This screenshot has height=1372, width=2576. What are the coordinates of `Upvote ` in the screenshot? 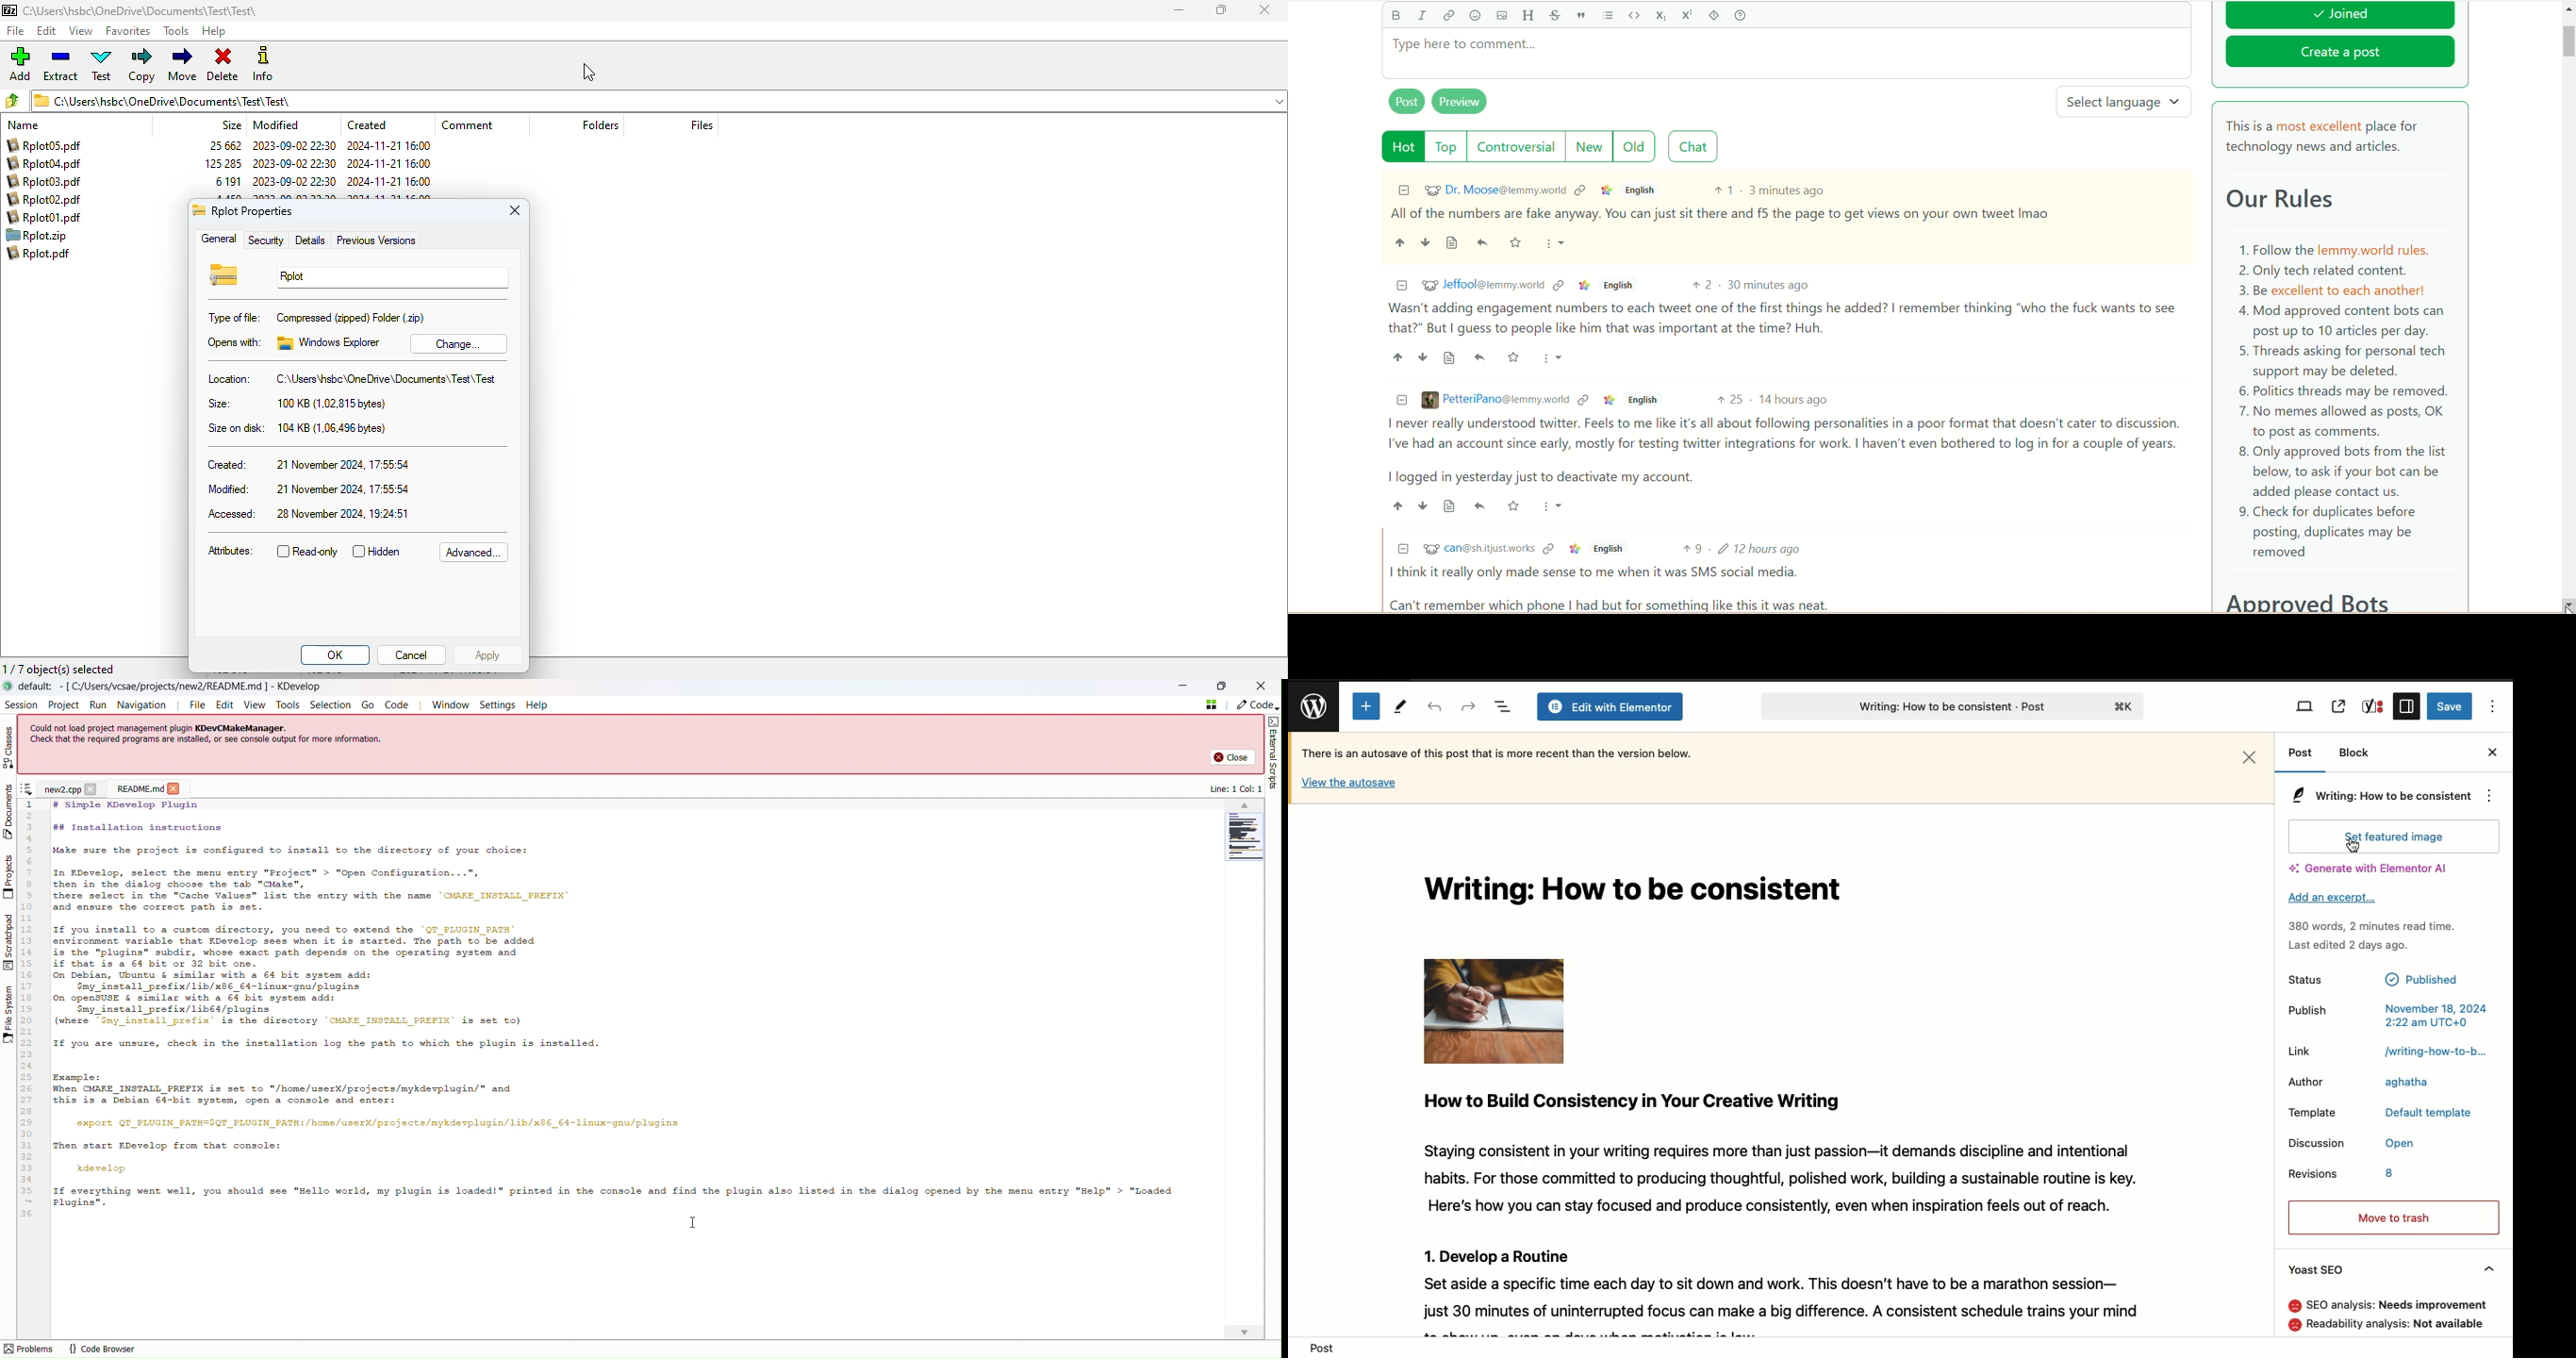 It's located at (1397, 506).